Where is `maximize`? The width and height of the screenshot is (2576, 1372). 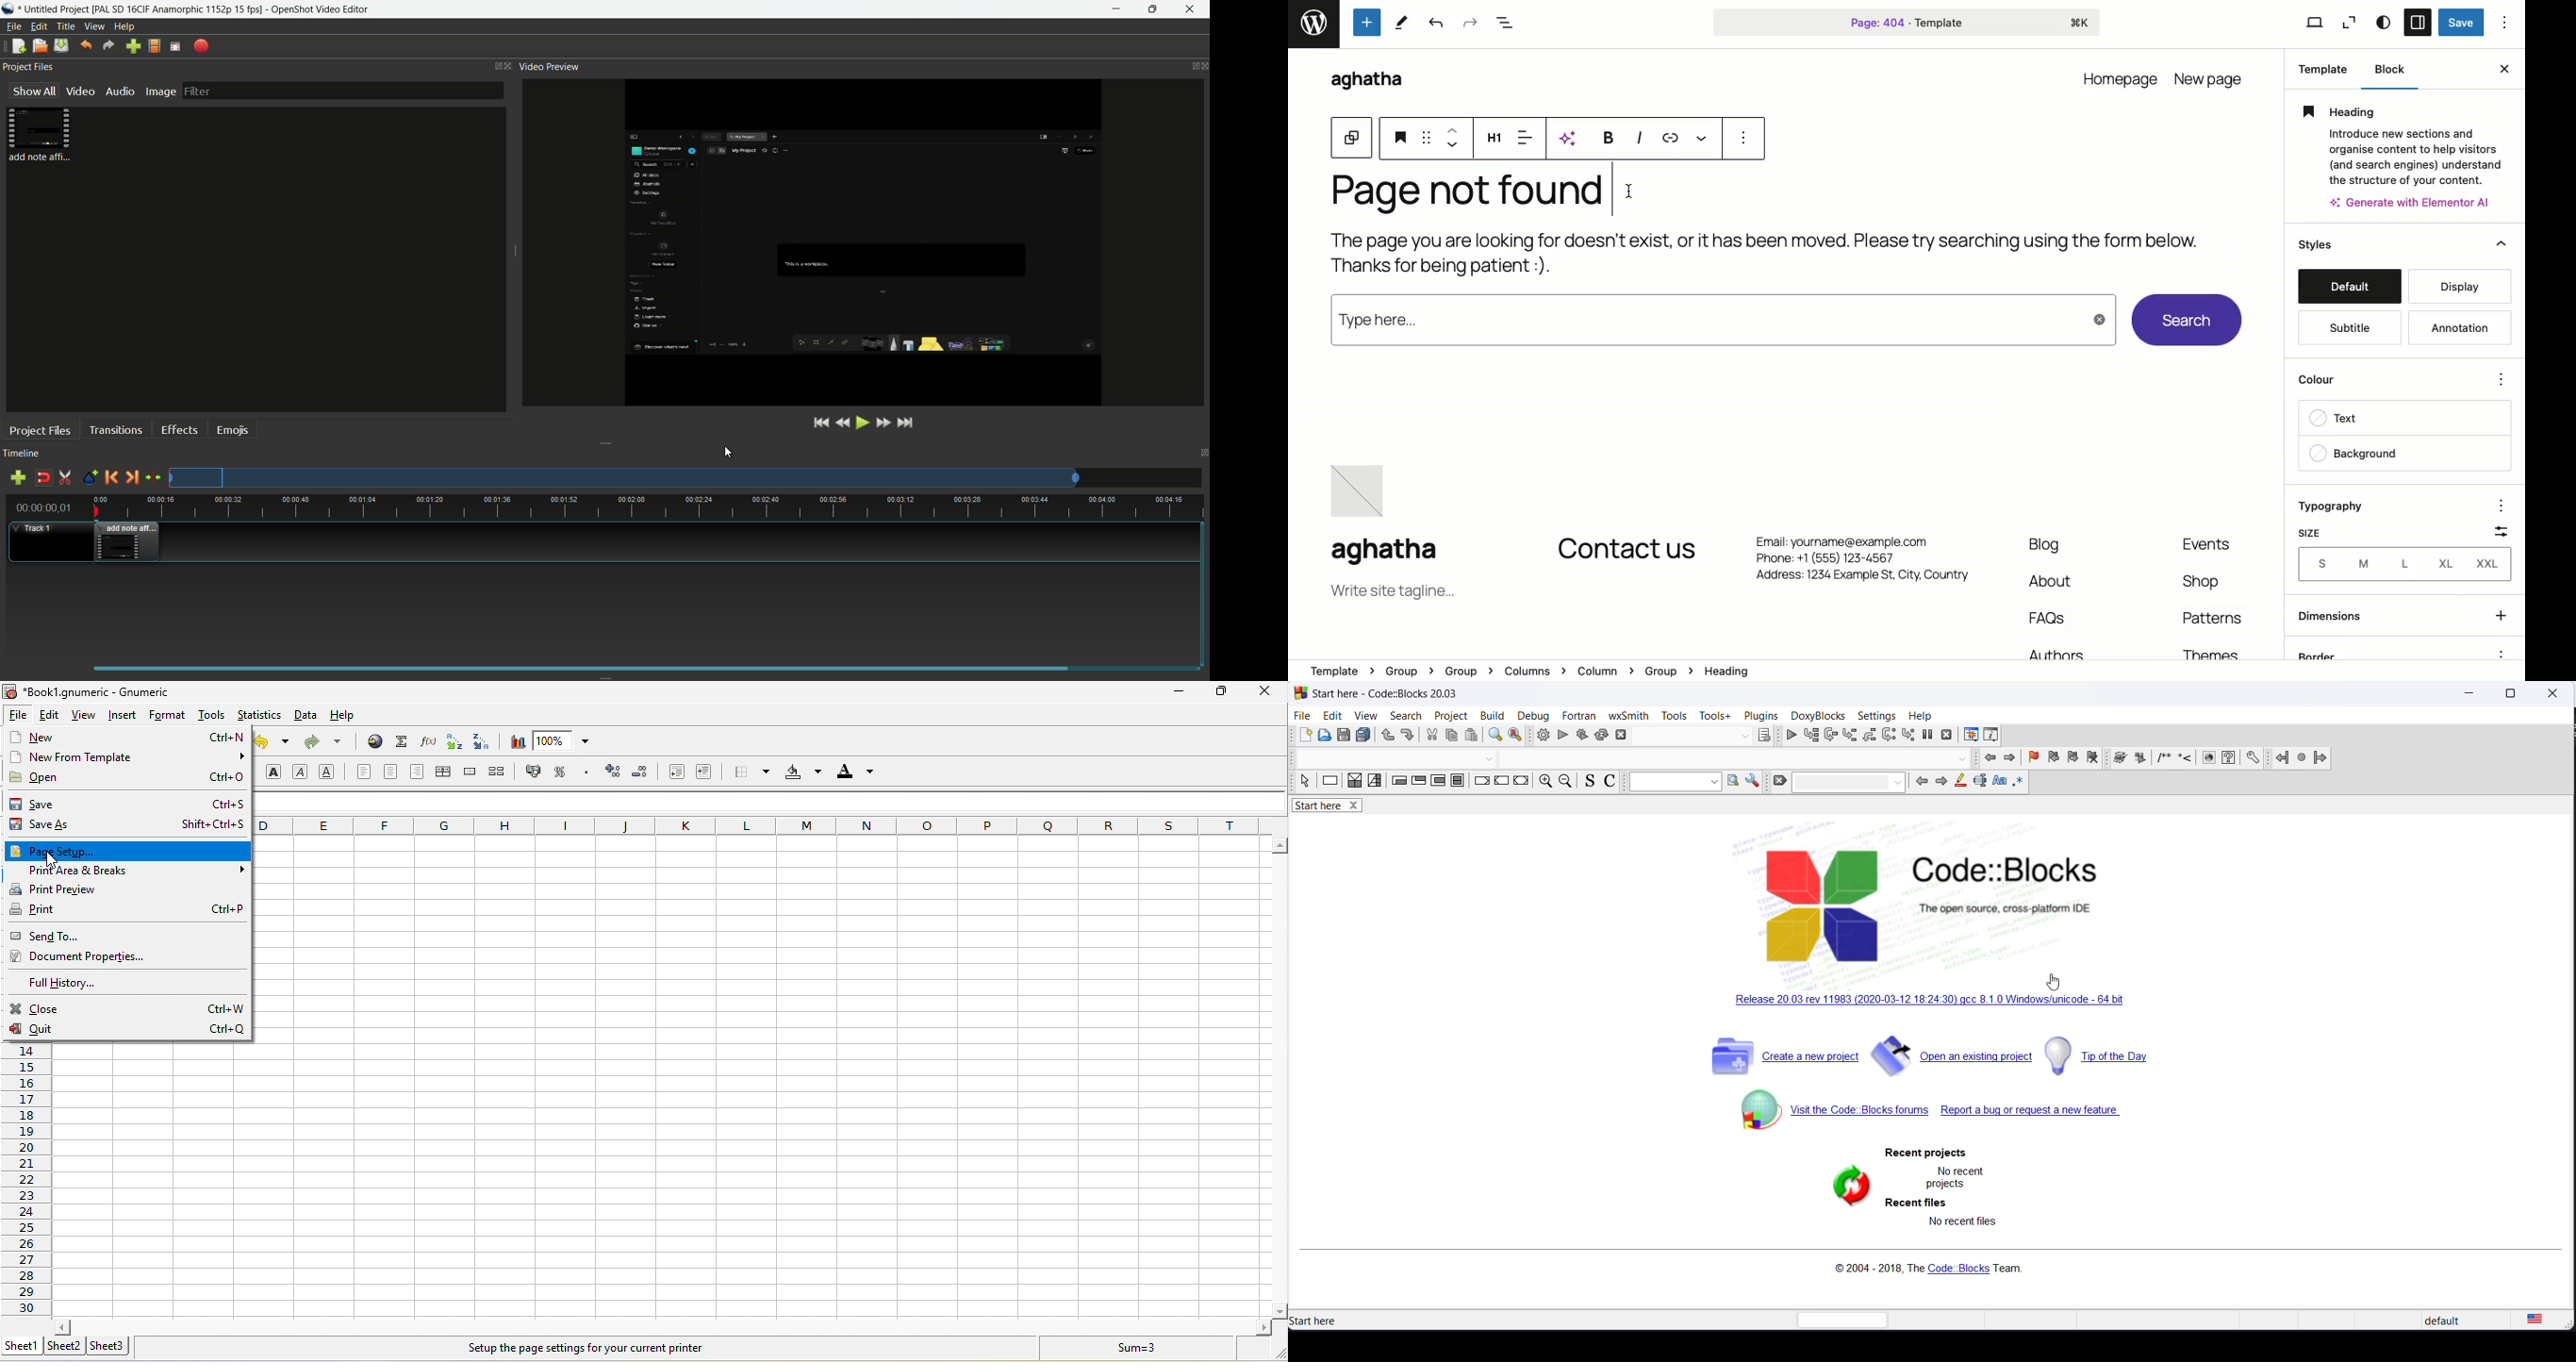
maximize is located at coordinates (1217, 692).